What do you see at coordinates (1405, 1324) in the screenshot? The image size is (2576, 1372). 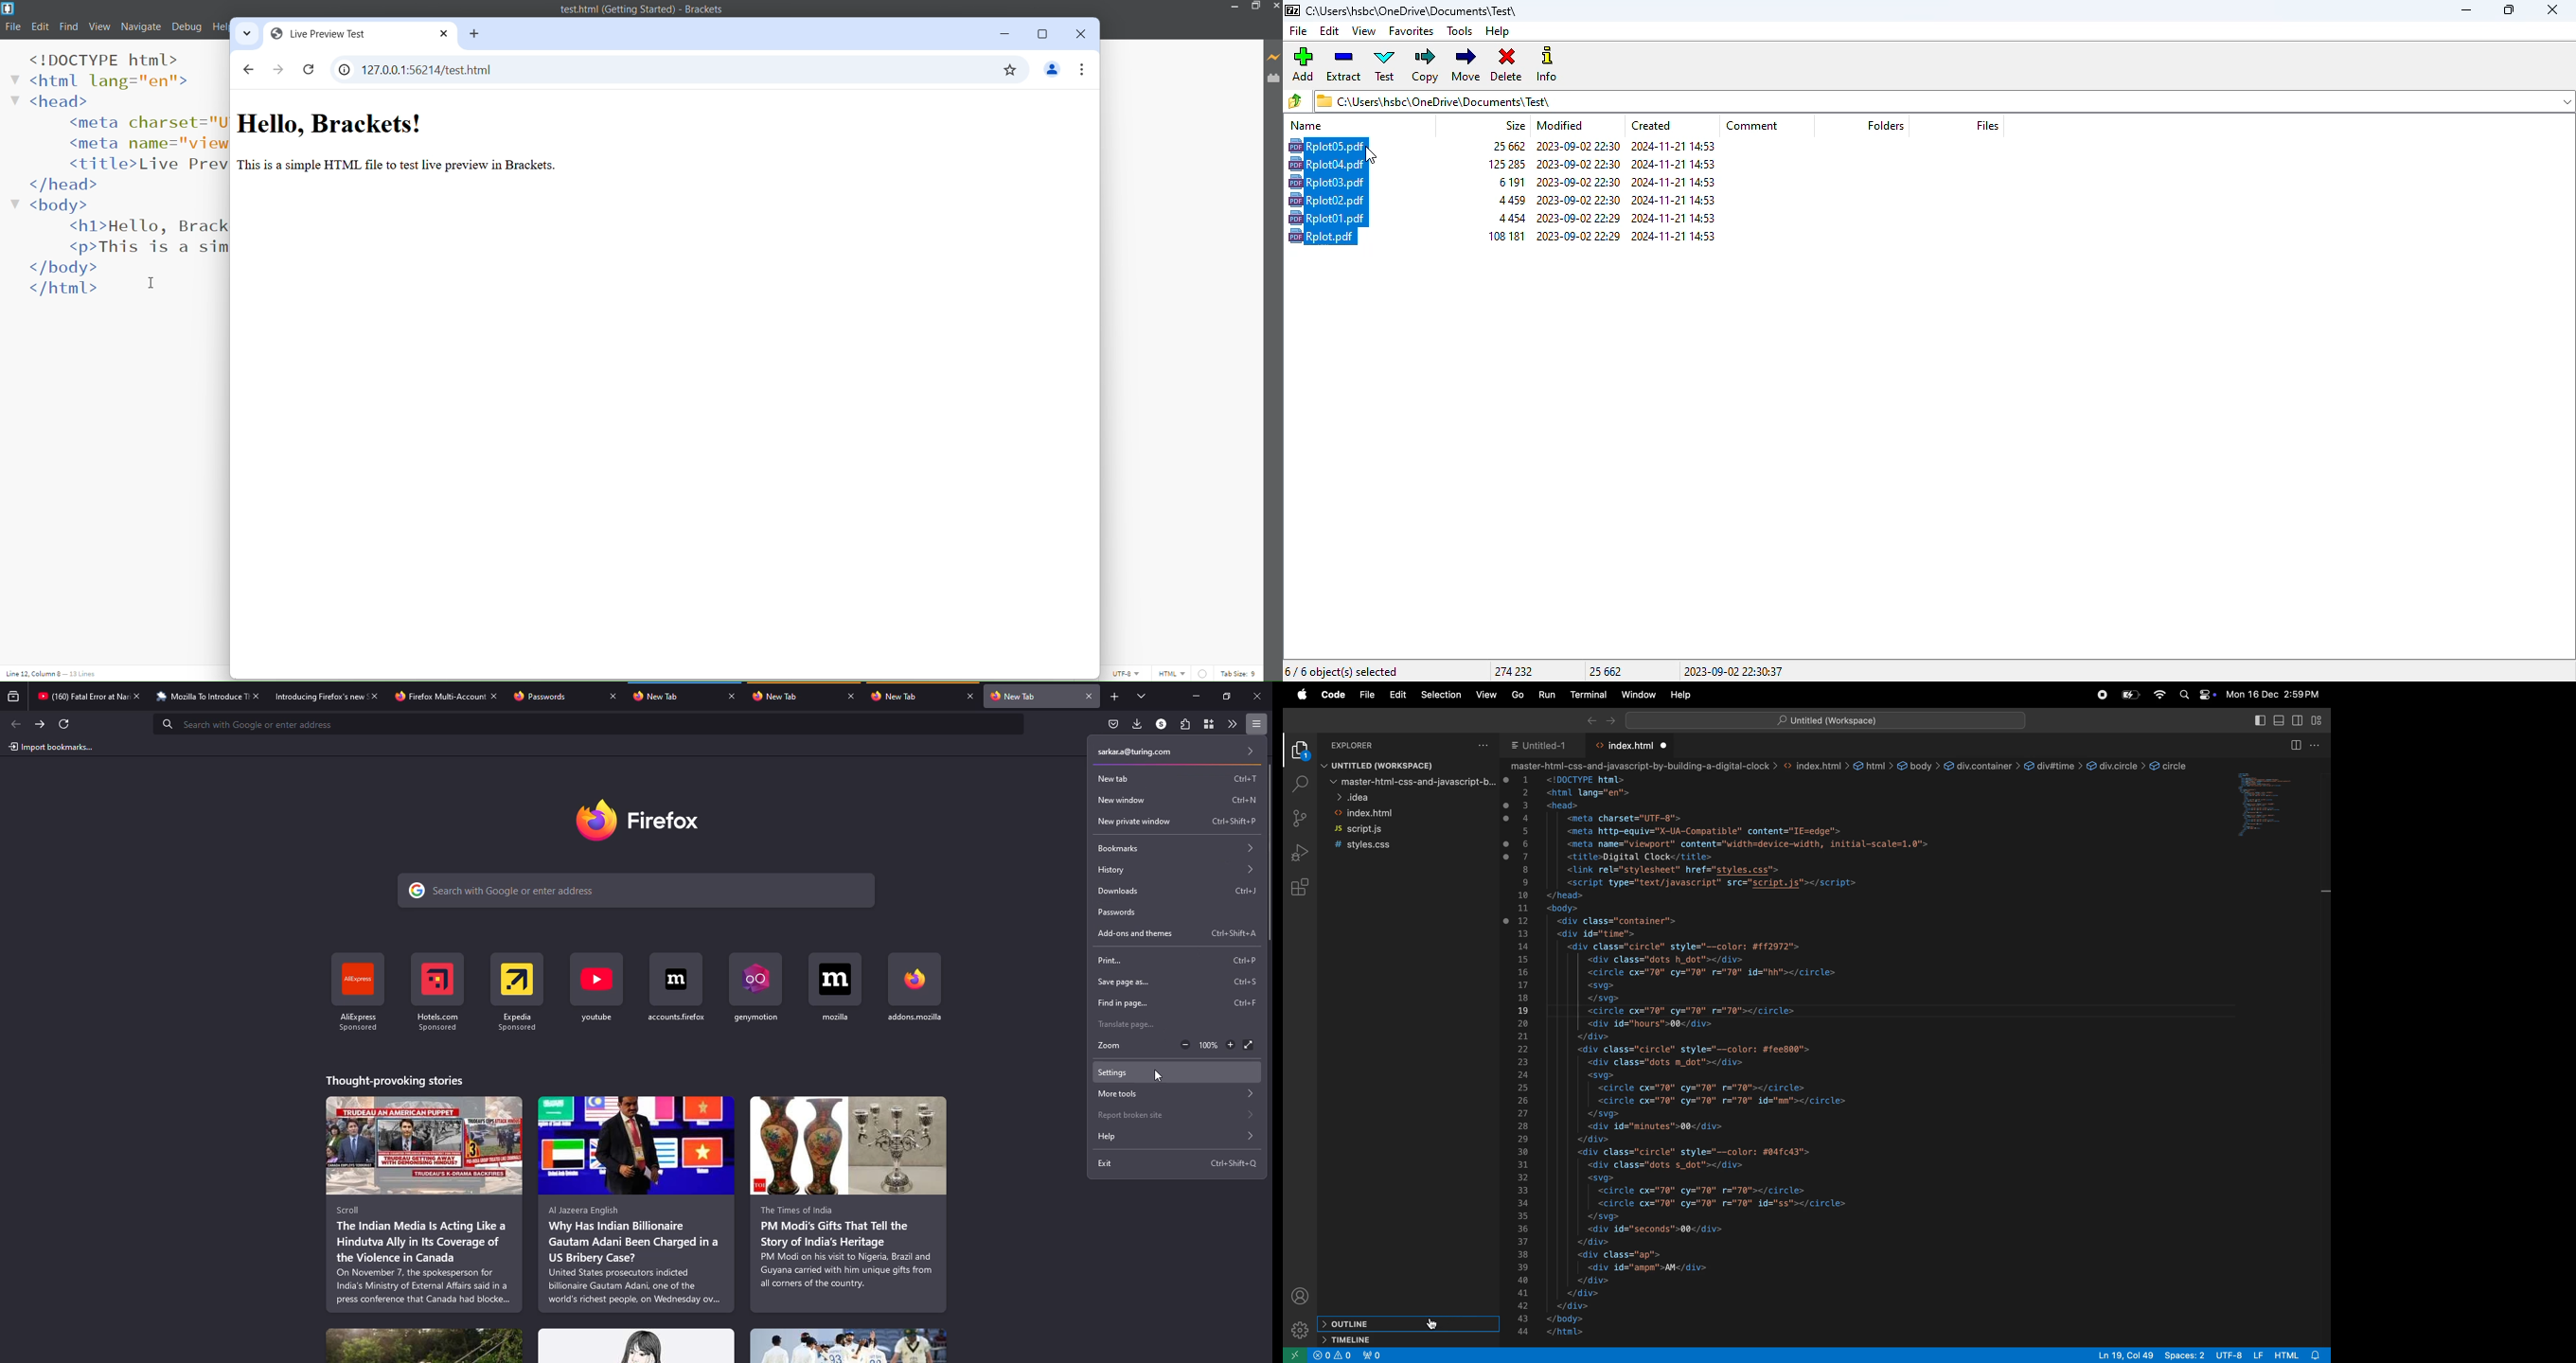 I see `out line` at bounding box center [1405, 1324].